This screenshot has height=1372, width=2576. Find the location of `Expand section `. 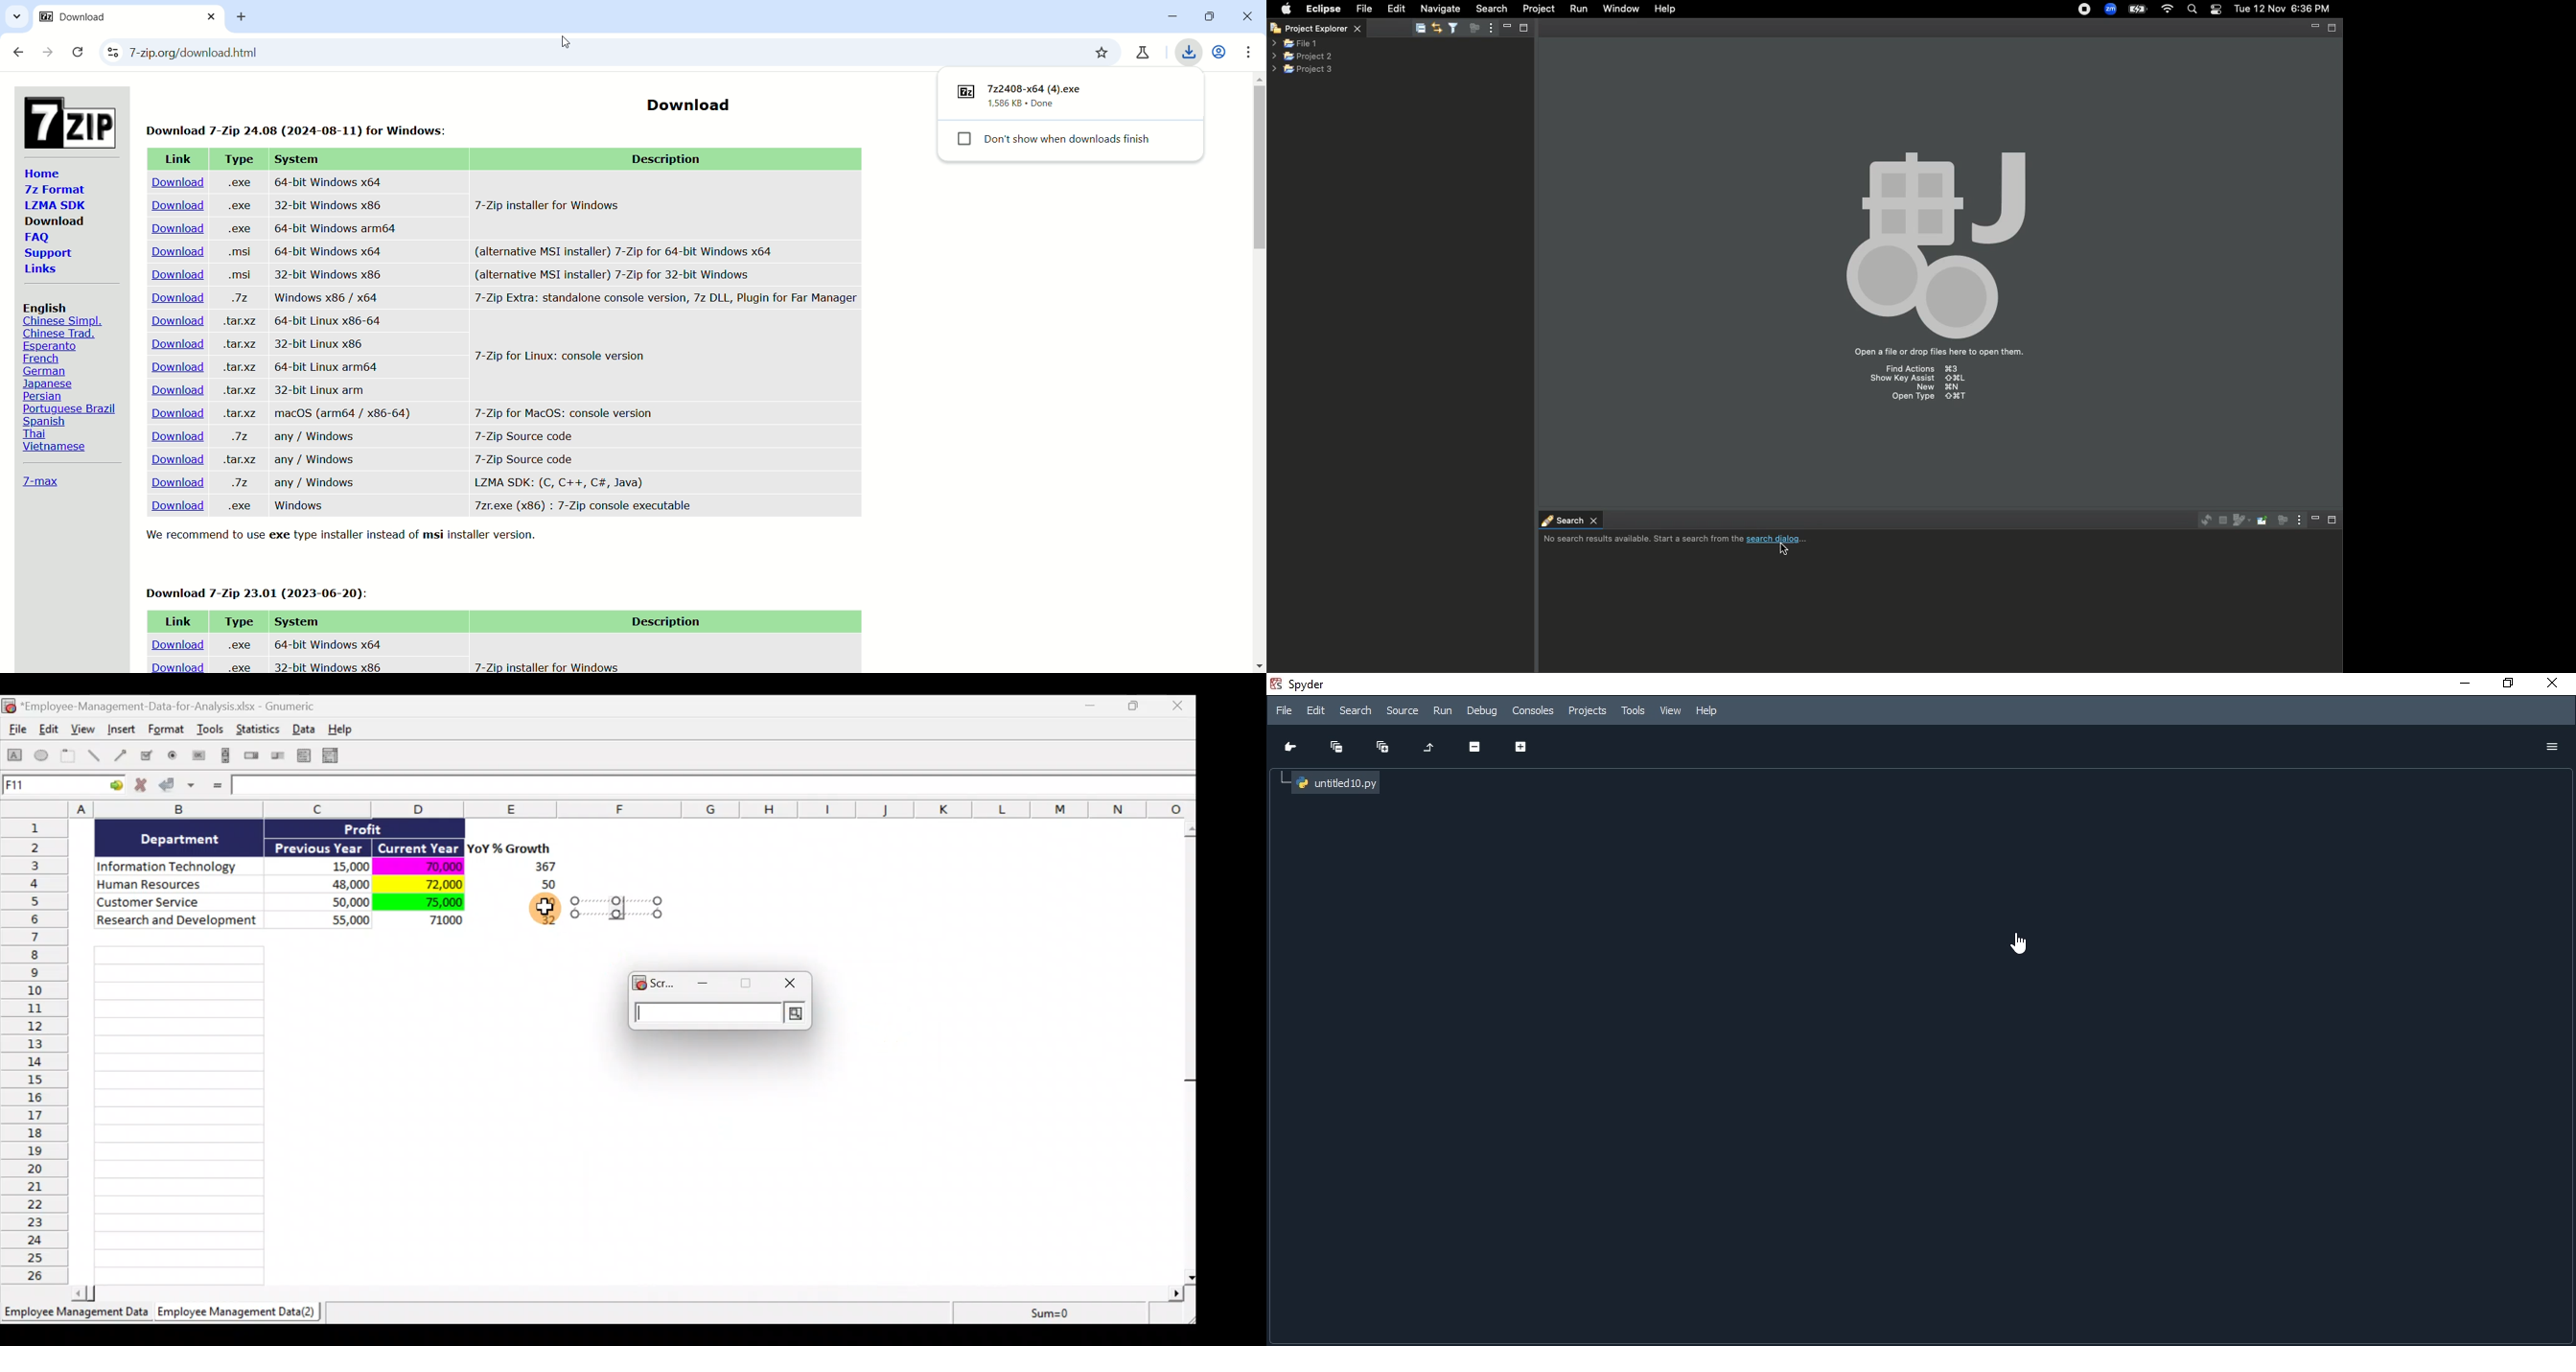

Expand section  is located at coordinates (1525, 749).